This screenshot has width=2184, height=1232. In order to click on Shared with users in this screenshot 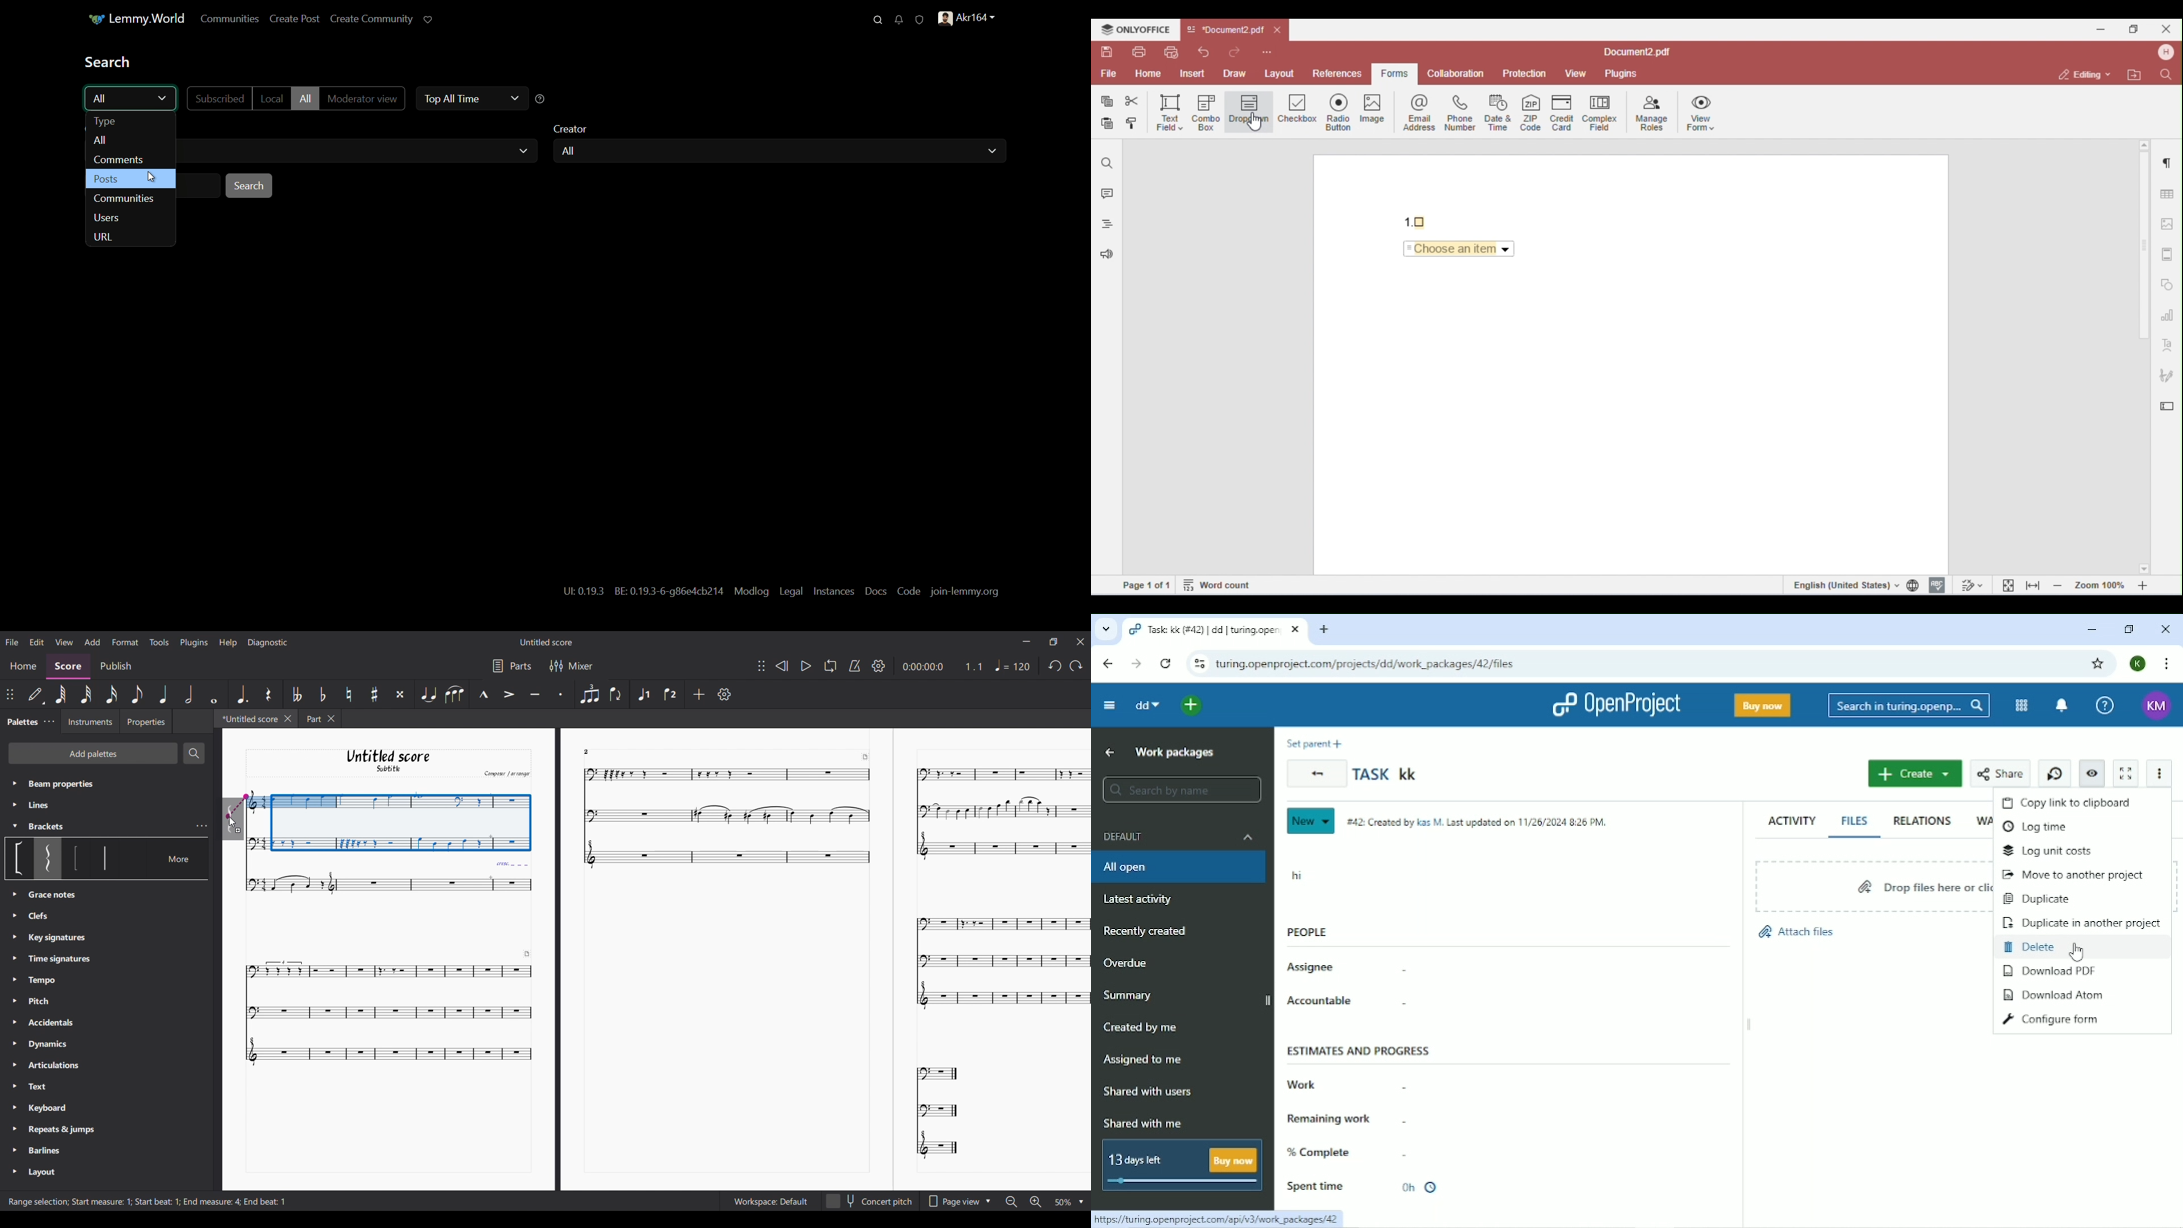, I will do `click(1150, 1092)`.